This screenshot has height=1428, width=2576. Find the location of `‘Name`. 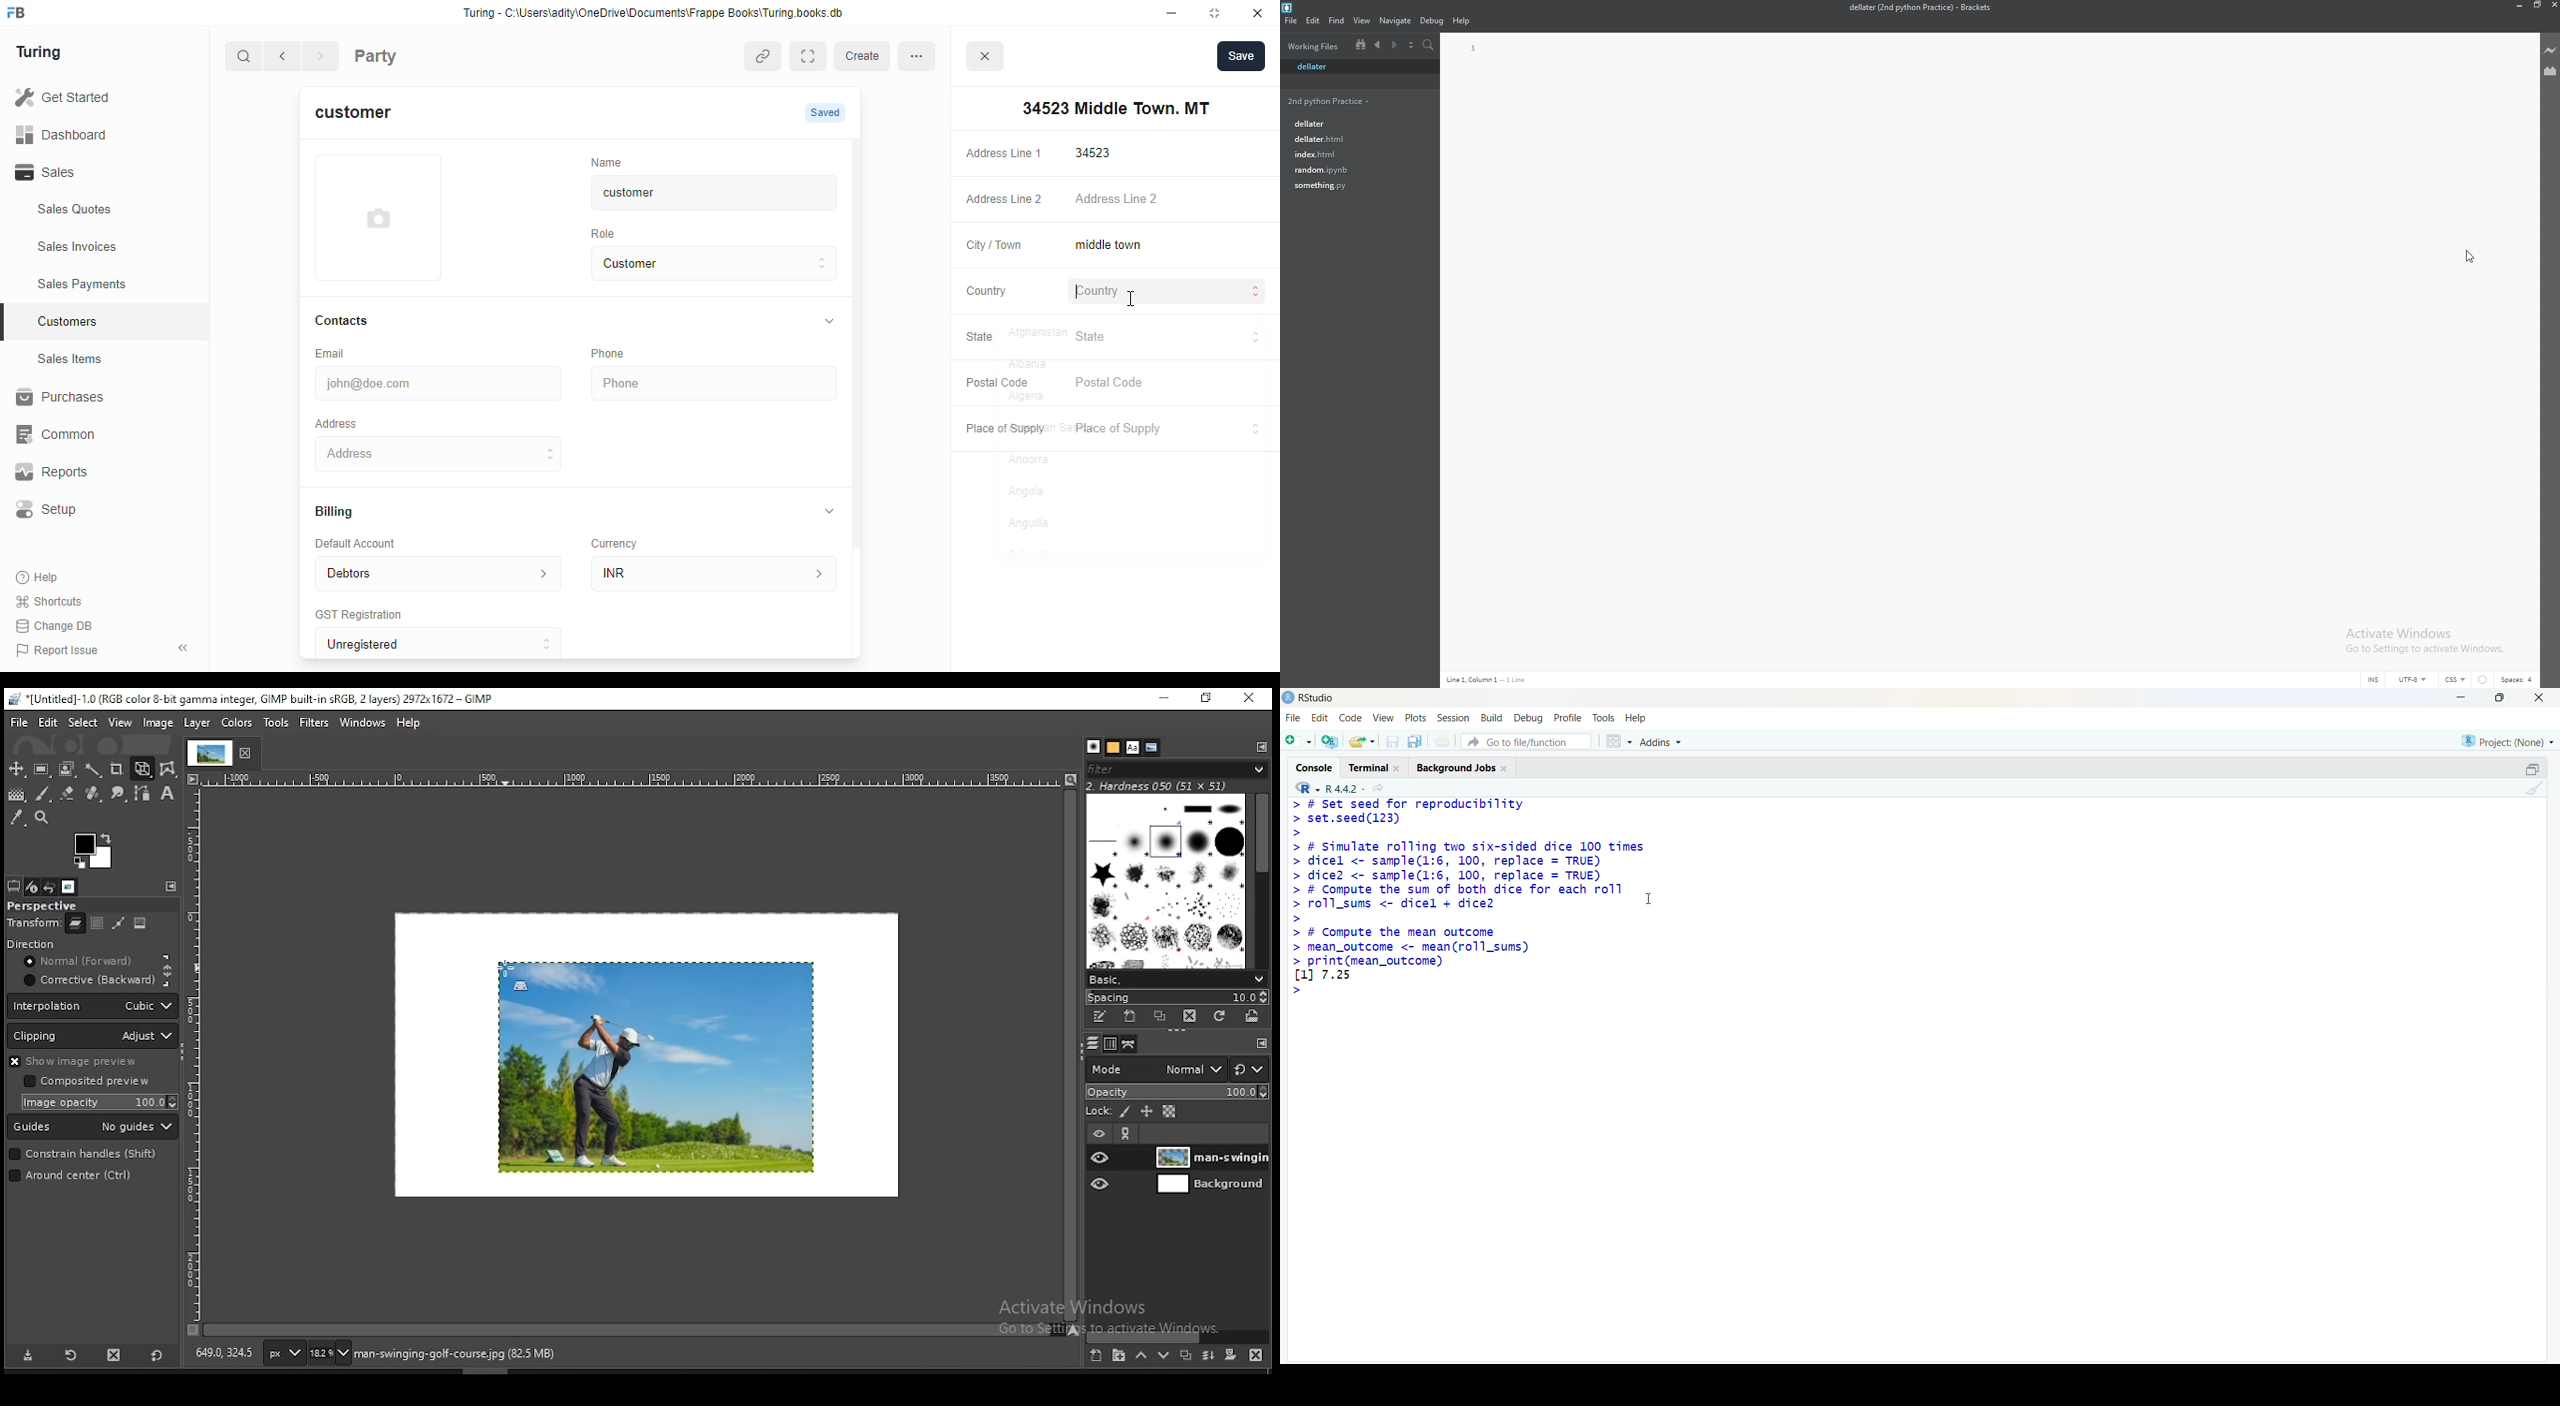

‘Name is located at coordinates (611, 161).